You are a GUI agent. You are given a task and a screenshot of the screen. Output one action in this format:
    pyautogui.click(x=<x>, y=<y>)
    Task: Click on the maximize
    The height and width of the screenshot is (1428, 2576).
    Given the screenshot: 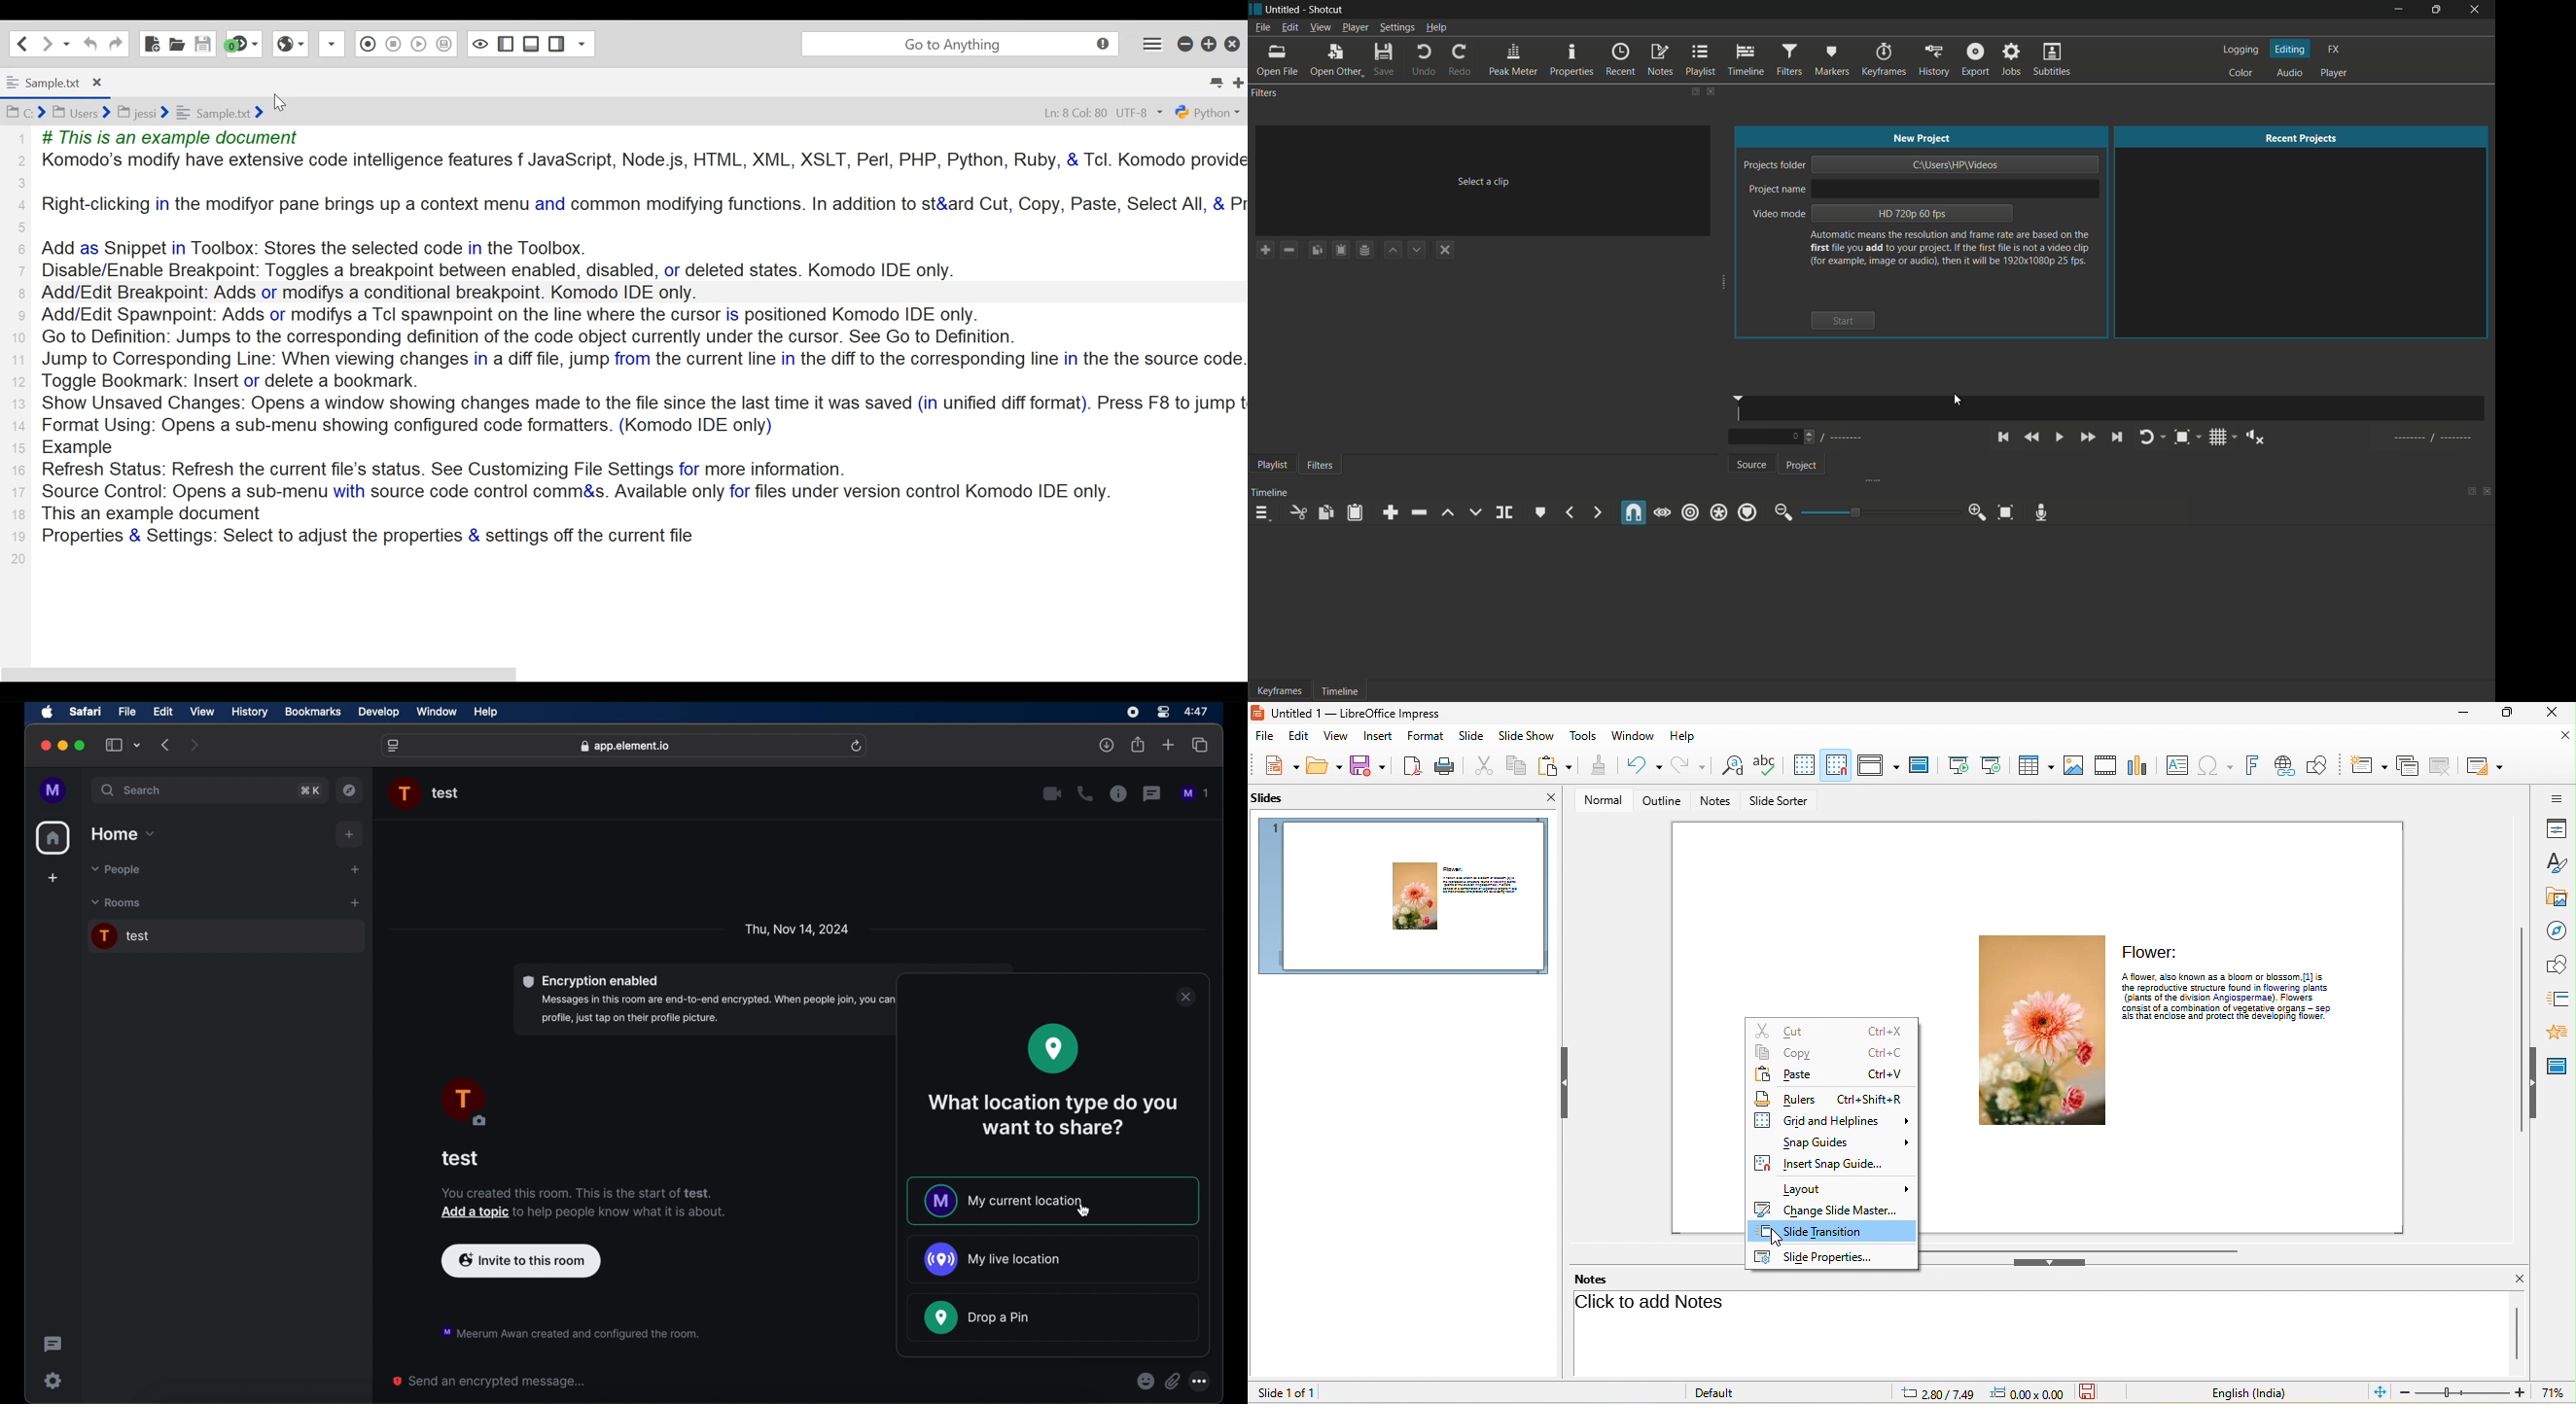 What is the action you would take?
    pyautogui.click(x=81, y=746)
    